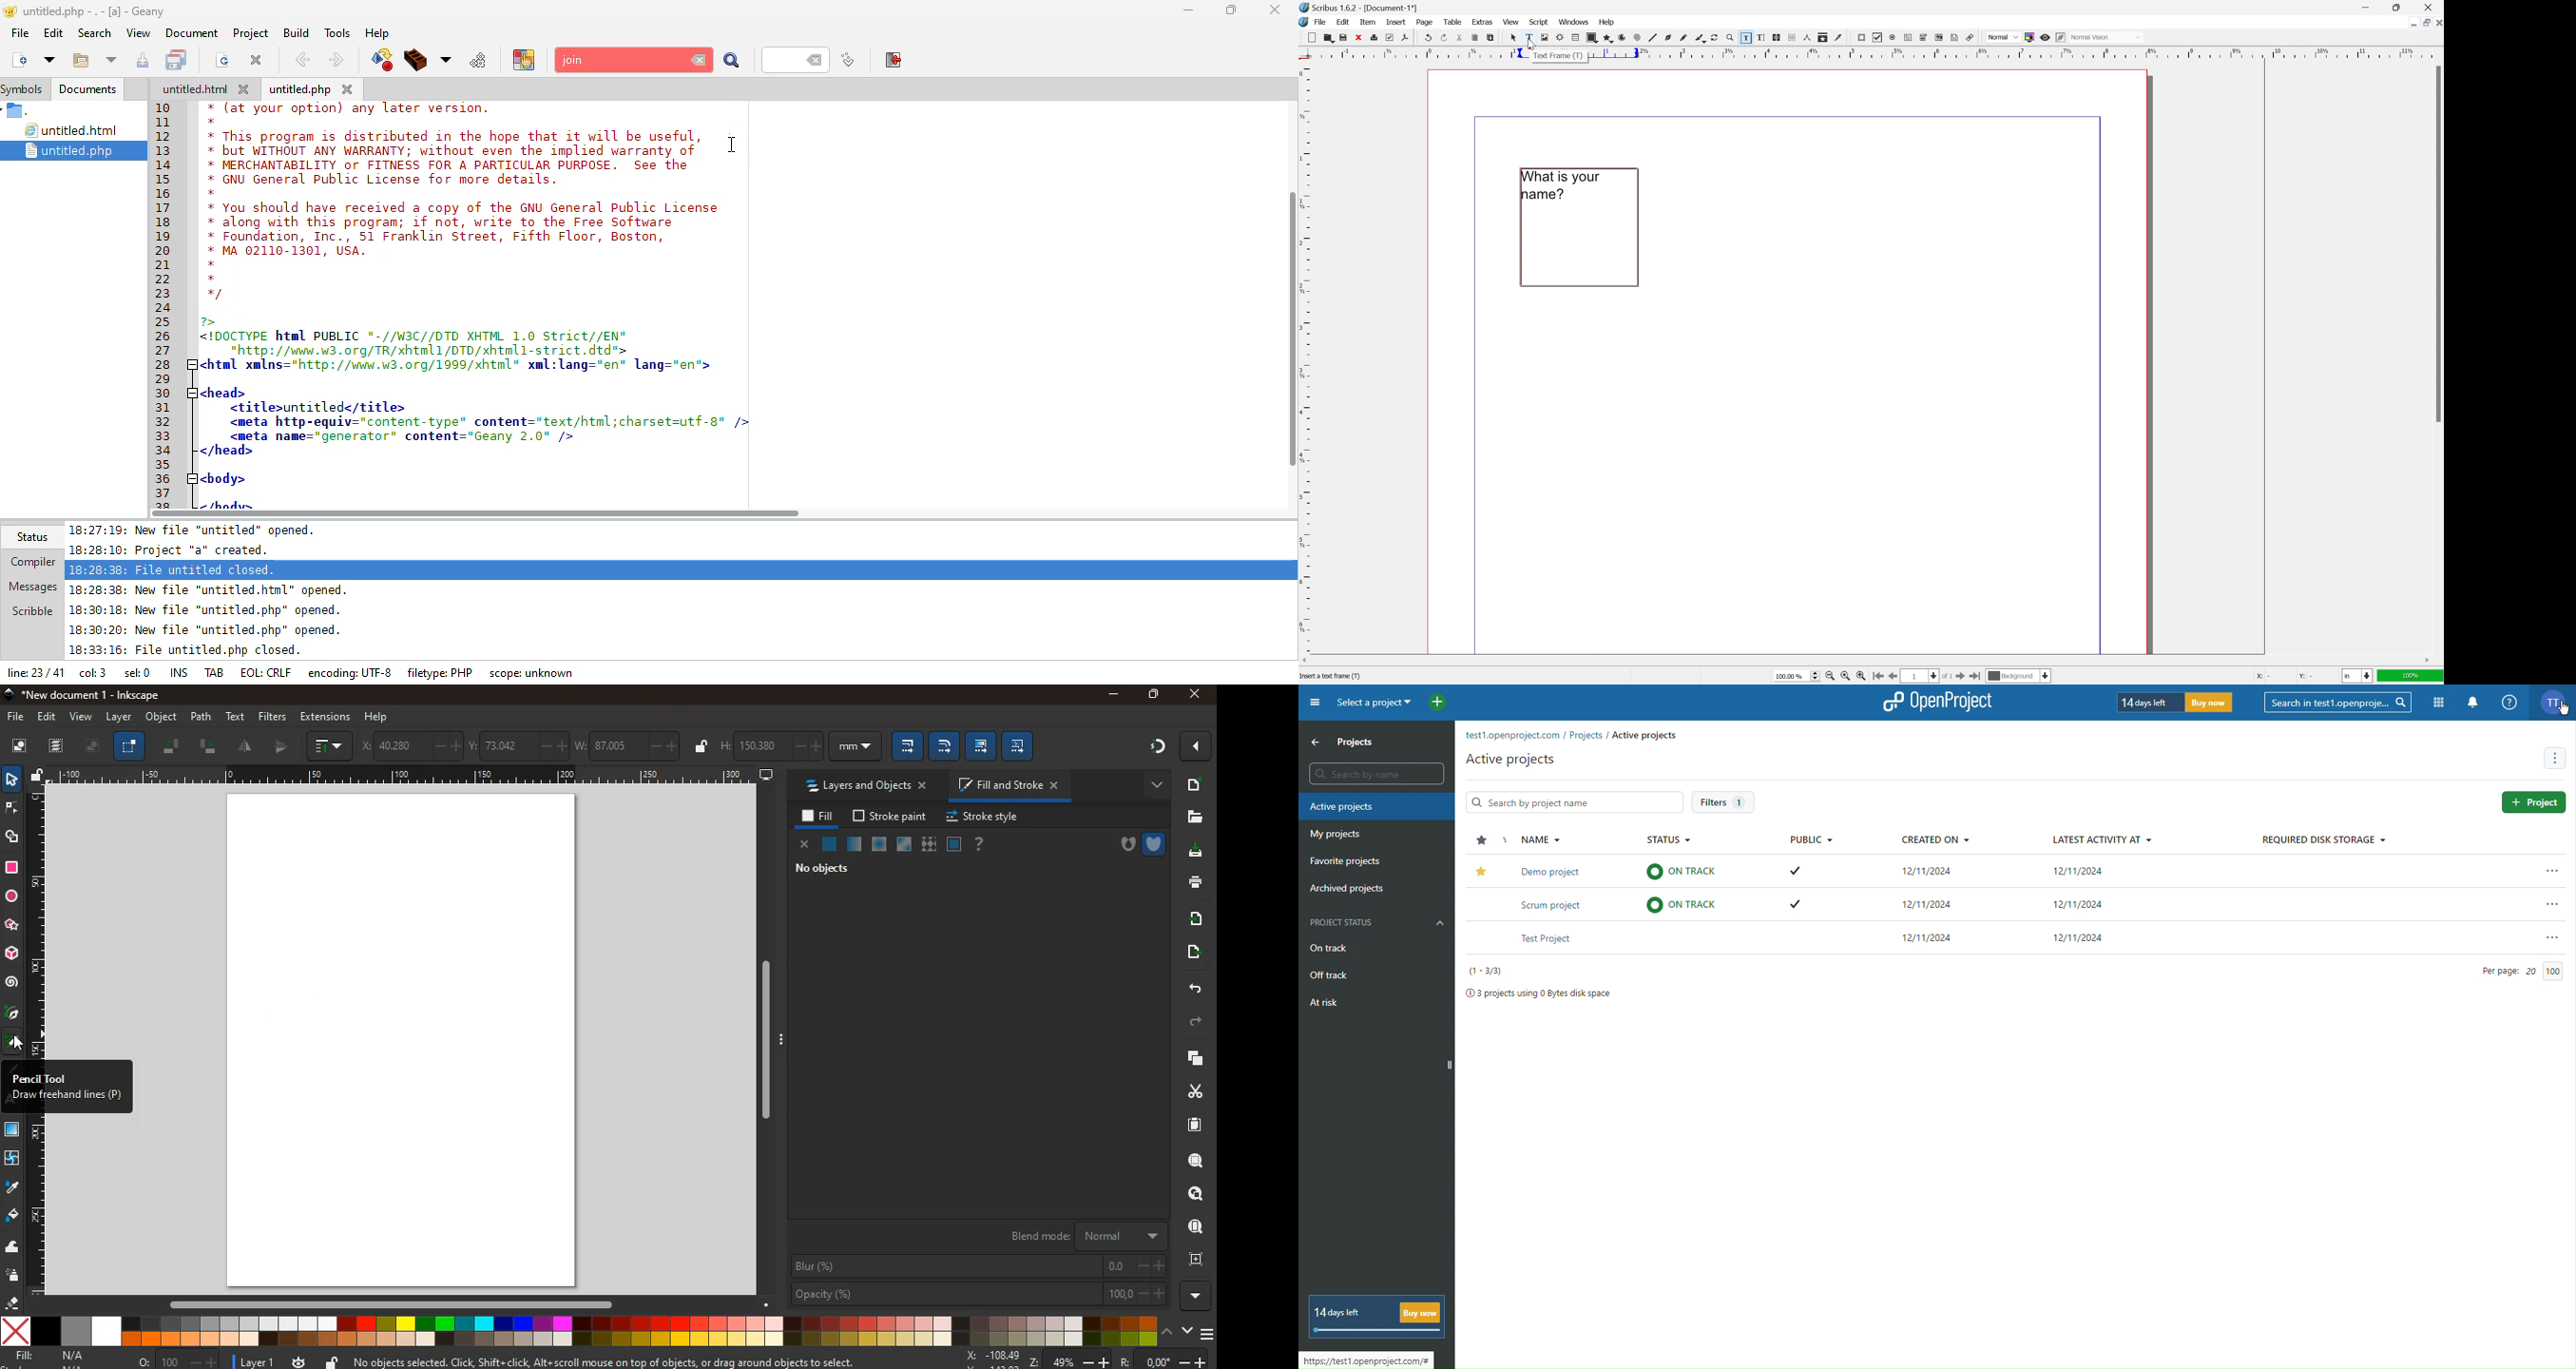 The height and width of the screenshot is (1372, 2576). I want to click on messages, so click(31, 585).